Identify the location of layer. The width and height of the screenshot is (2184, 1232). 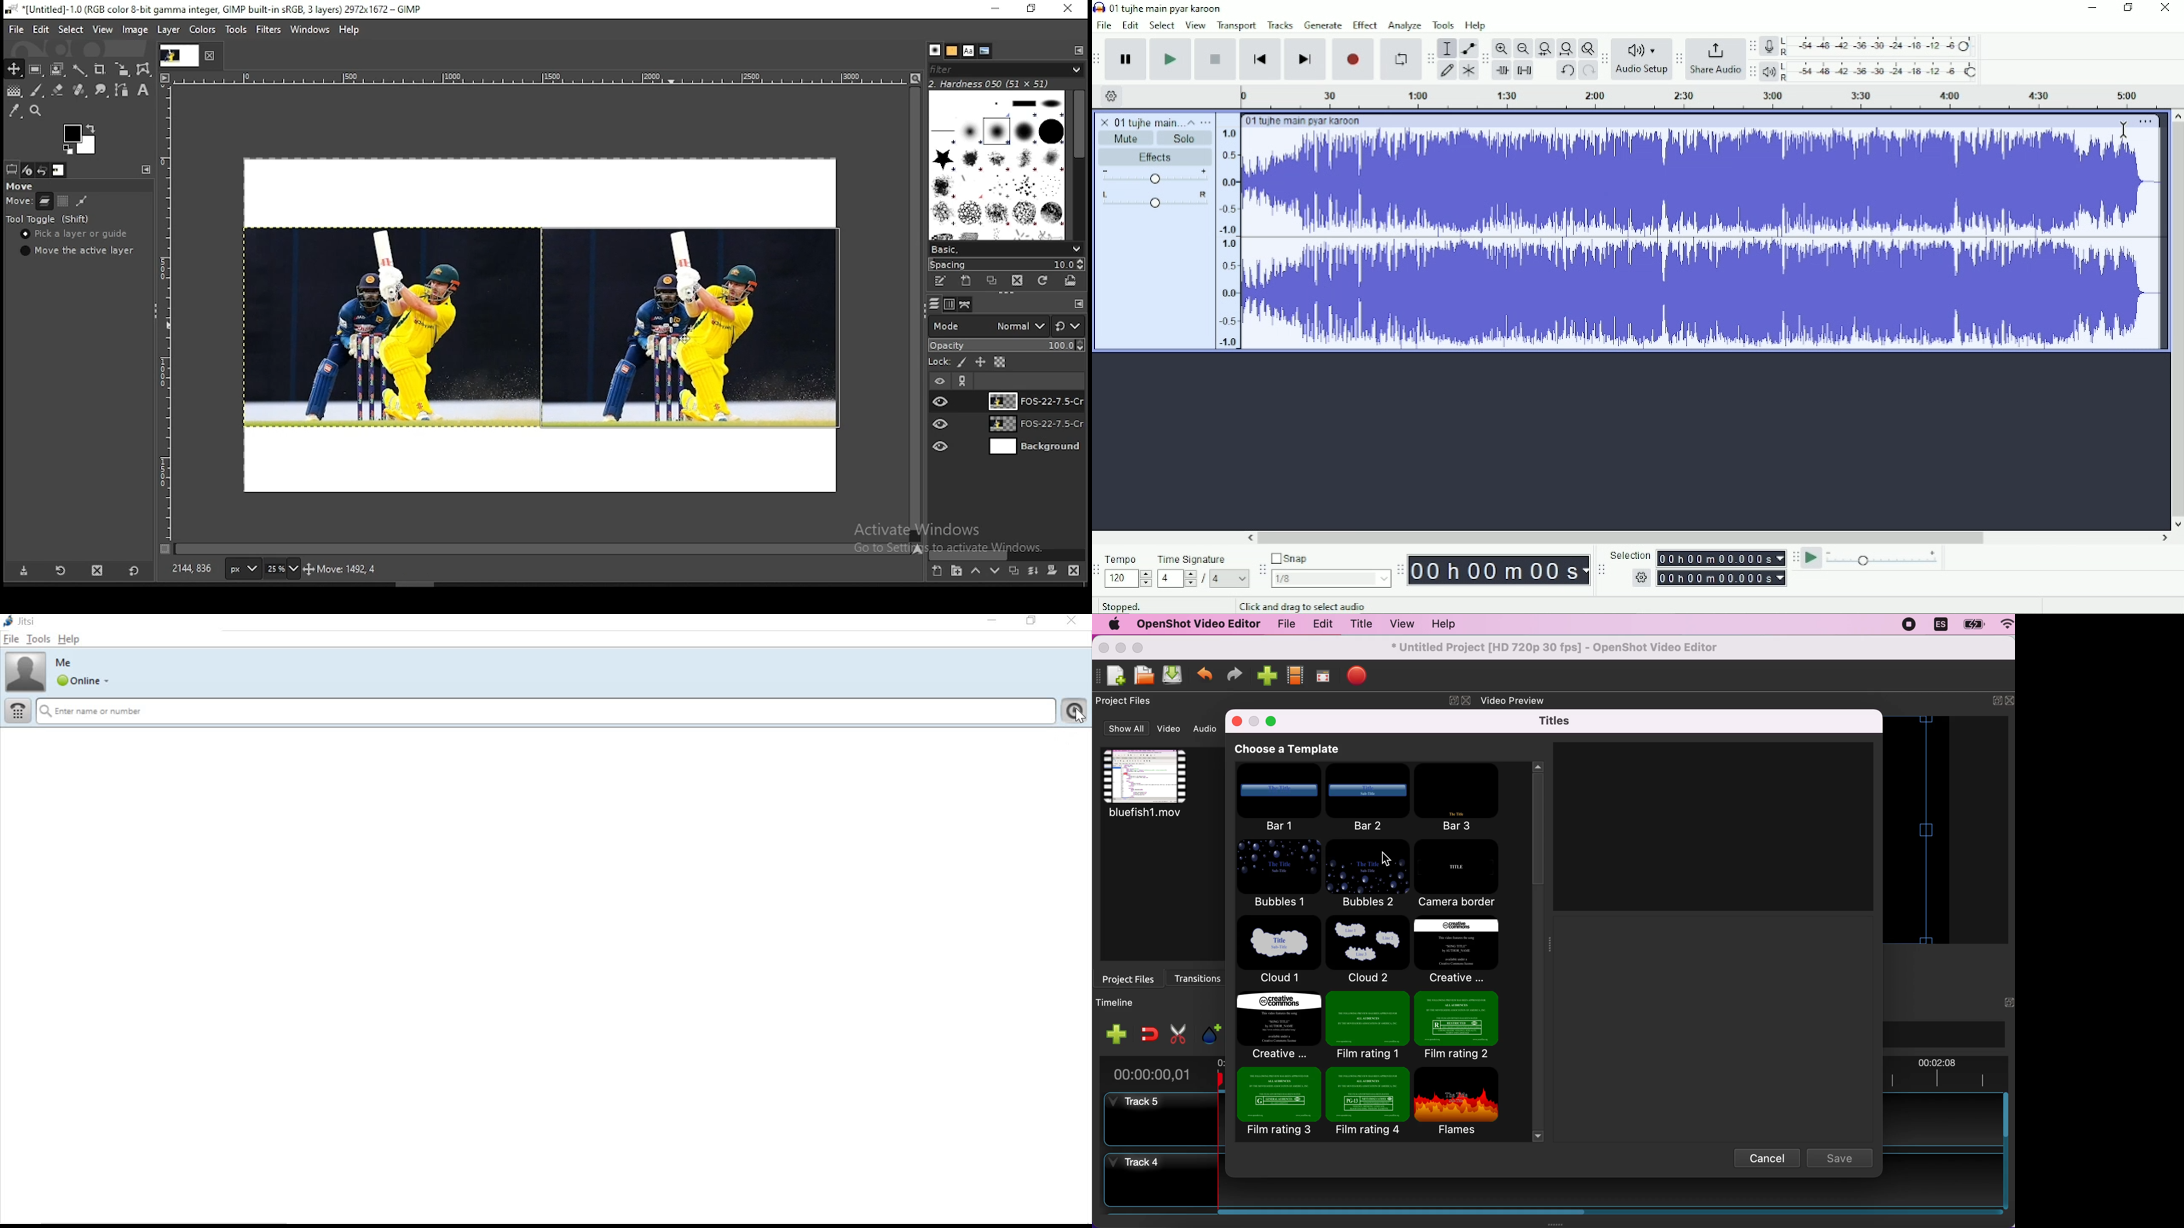
(167, 31).